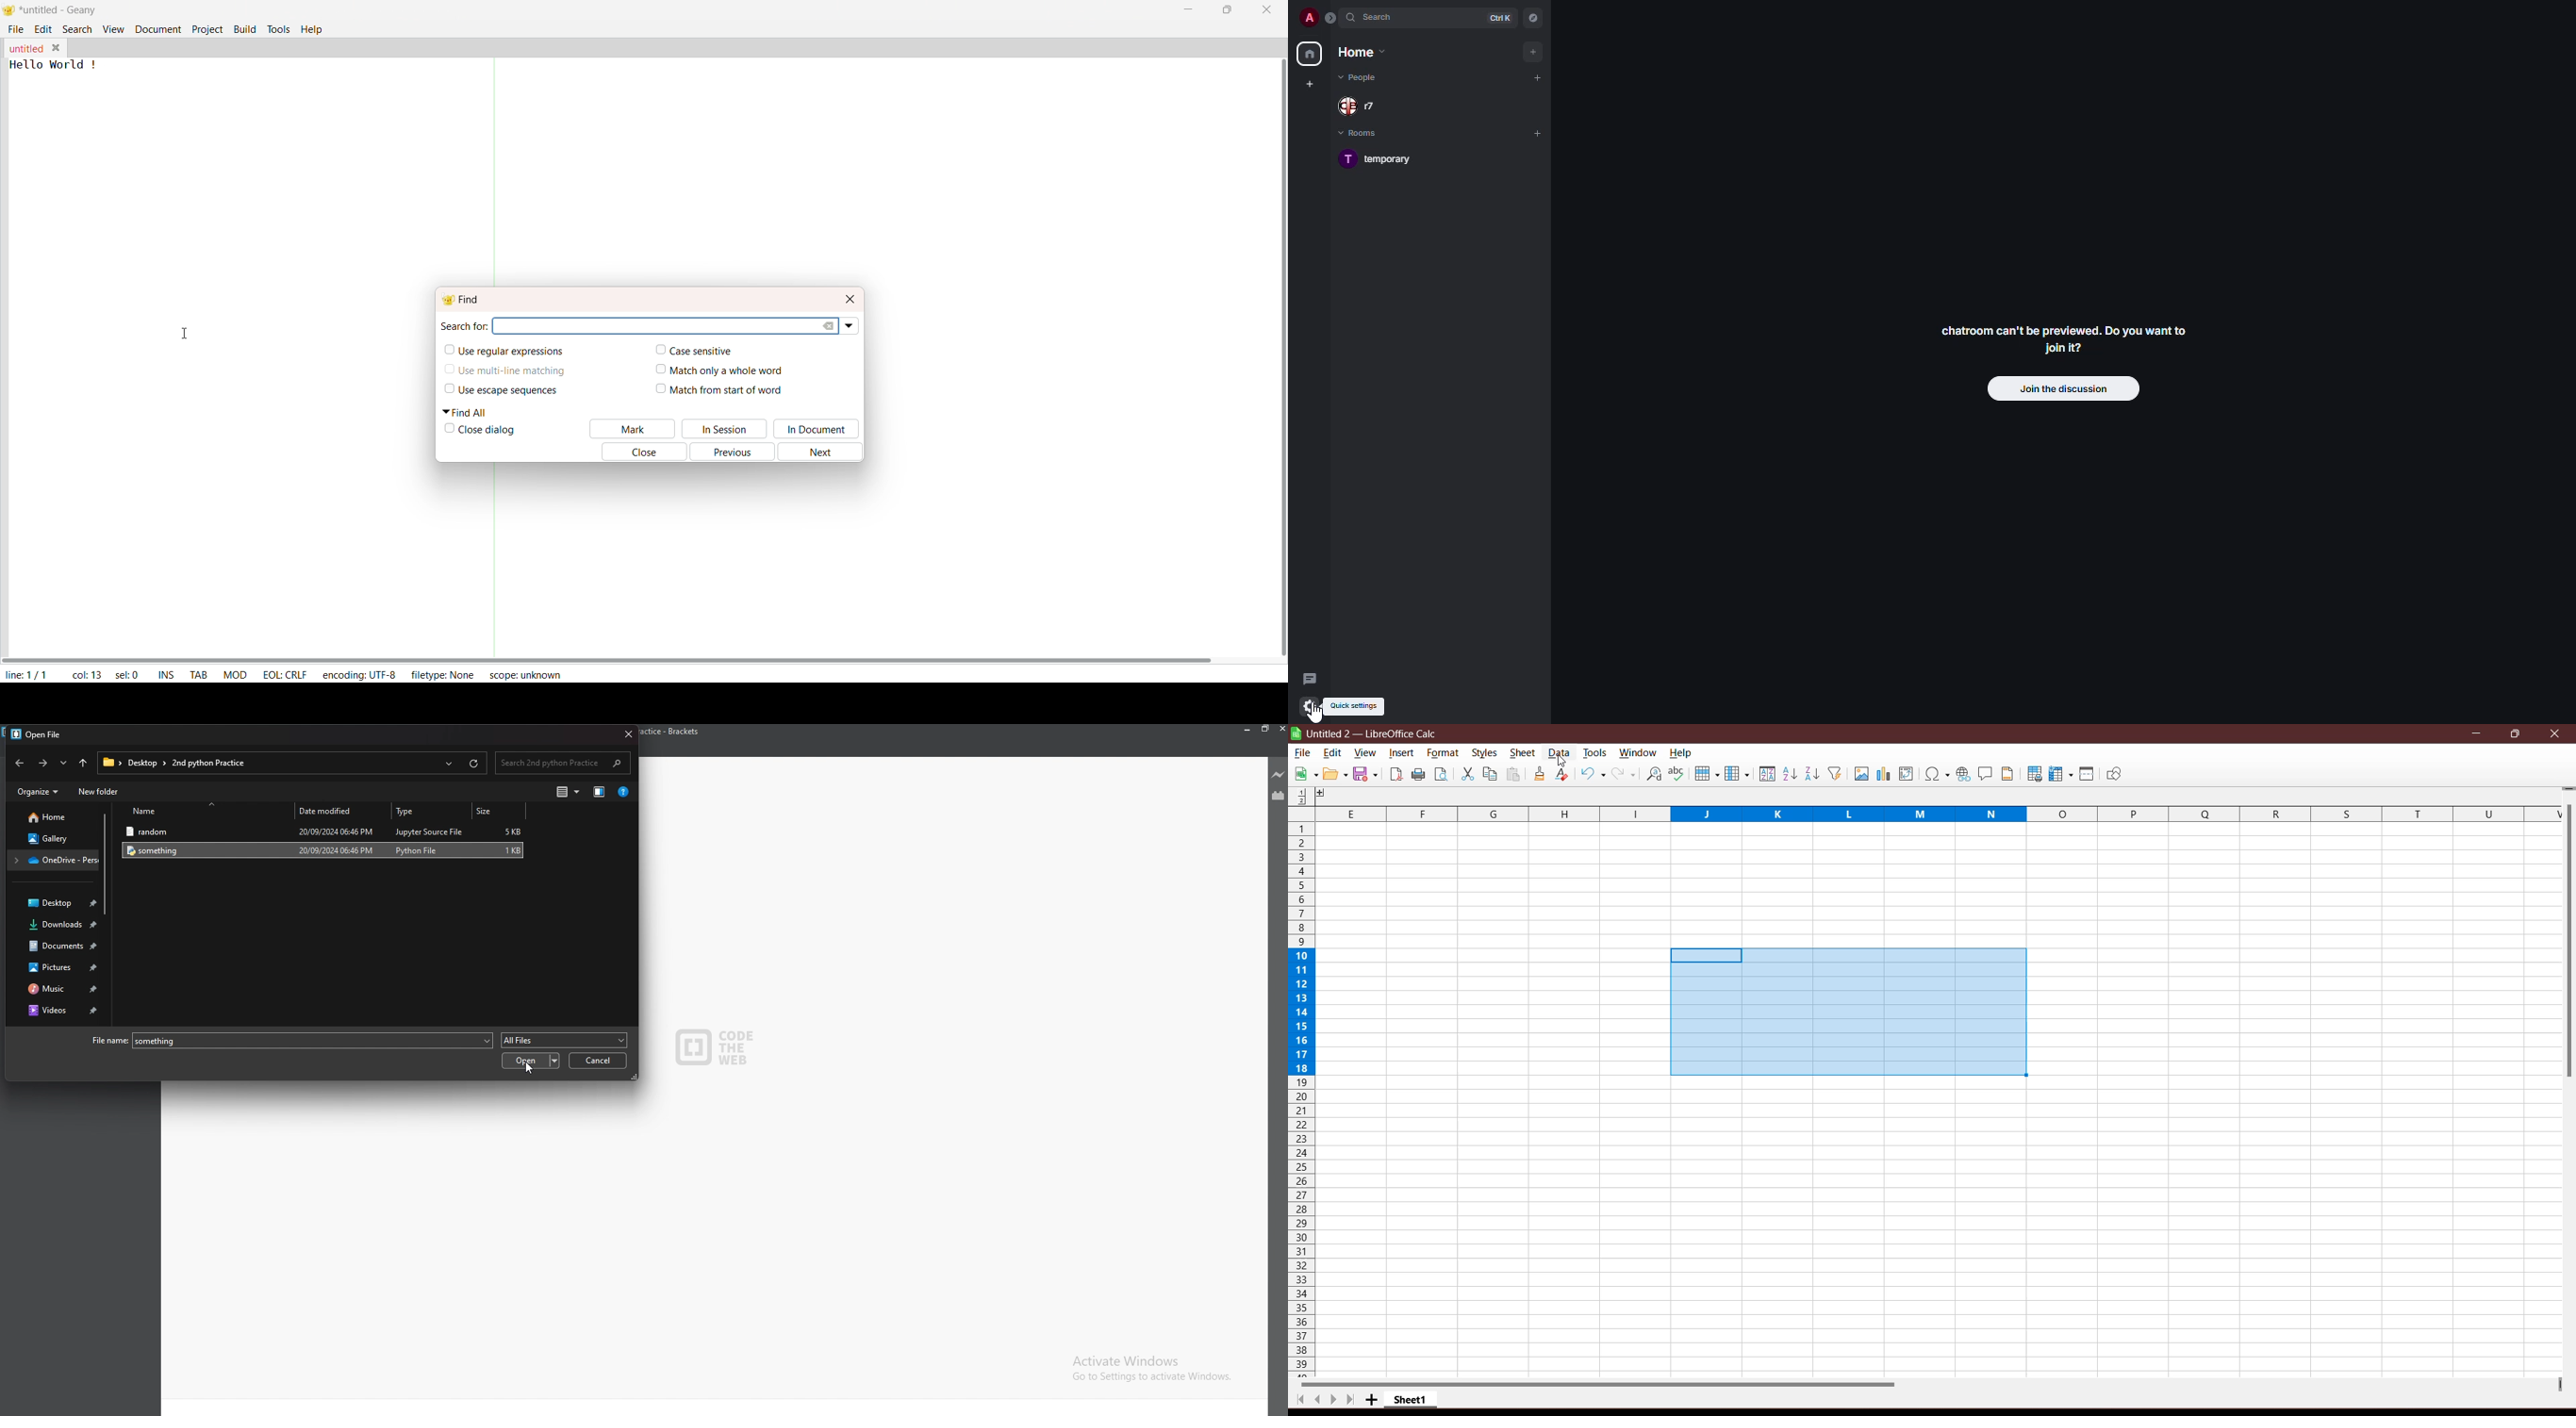  What do you see at coordinates (490, 432) in the screenshot?
I see `Close Dialog` at bounding box center [490, 432].